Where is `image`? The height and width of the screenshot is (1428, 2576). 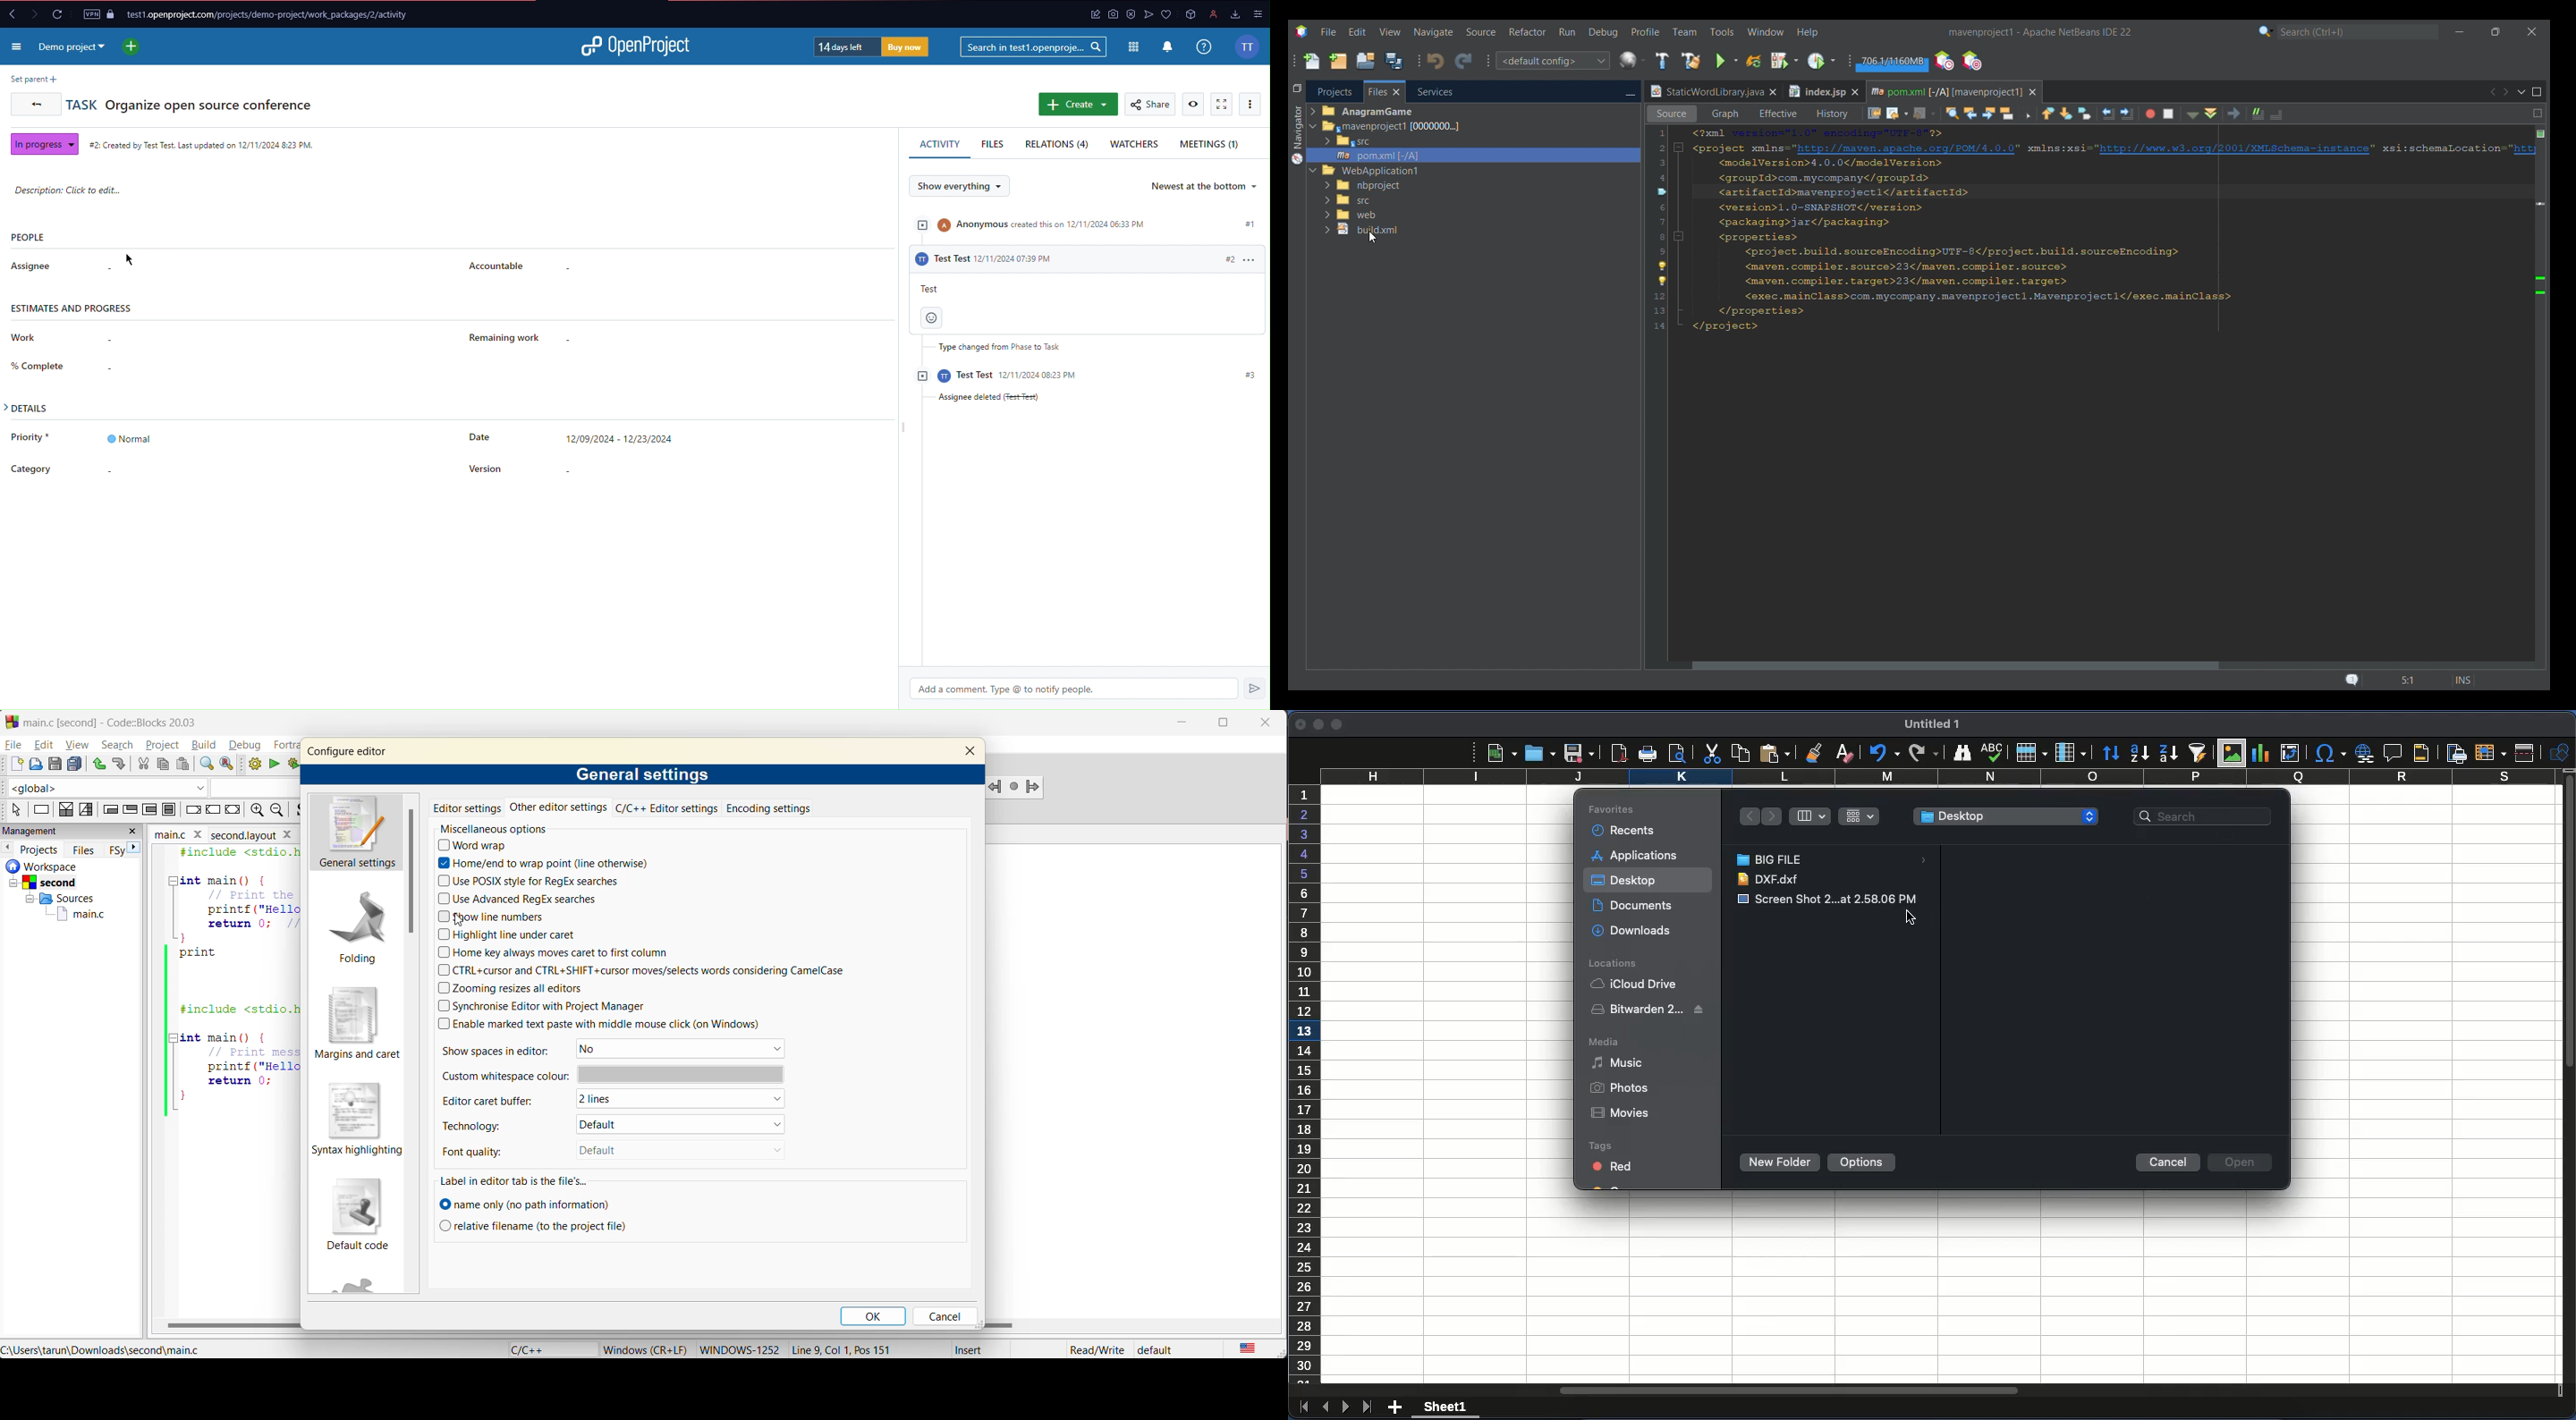
image is located at coordinates (1827, 899).